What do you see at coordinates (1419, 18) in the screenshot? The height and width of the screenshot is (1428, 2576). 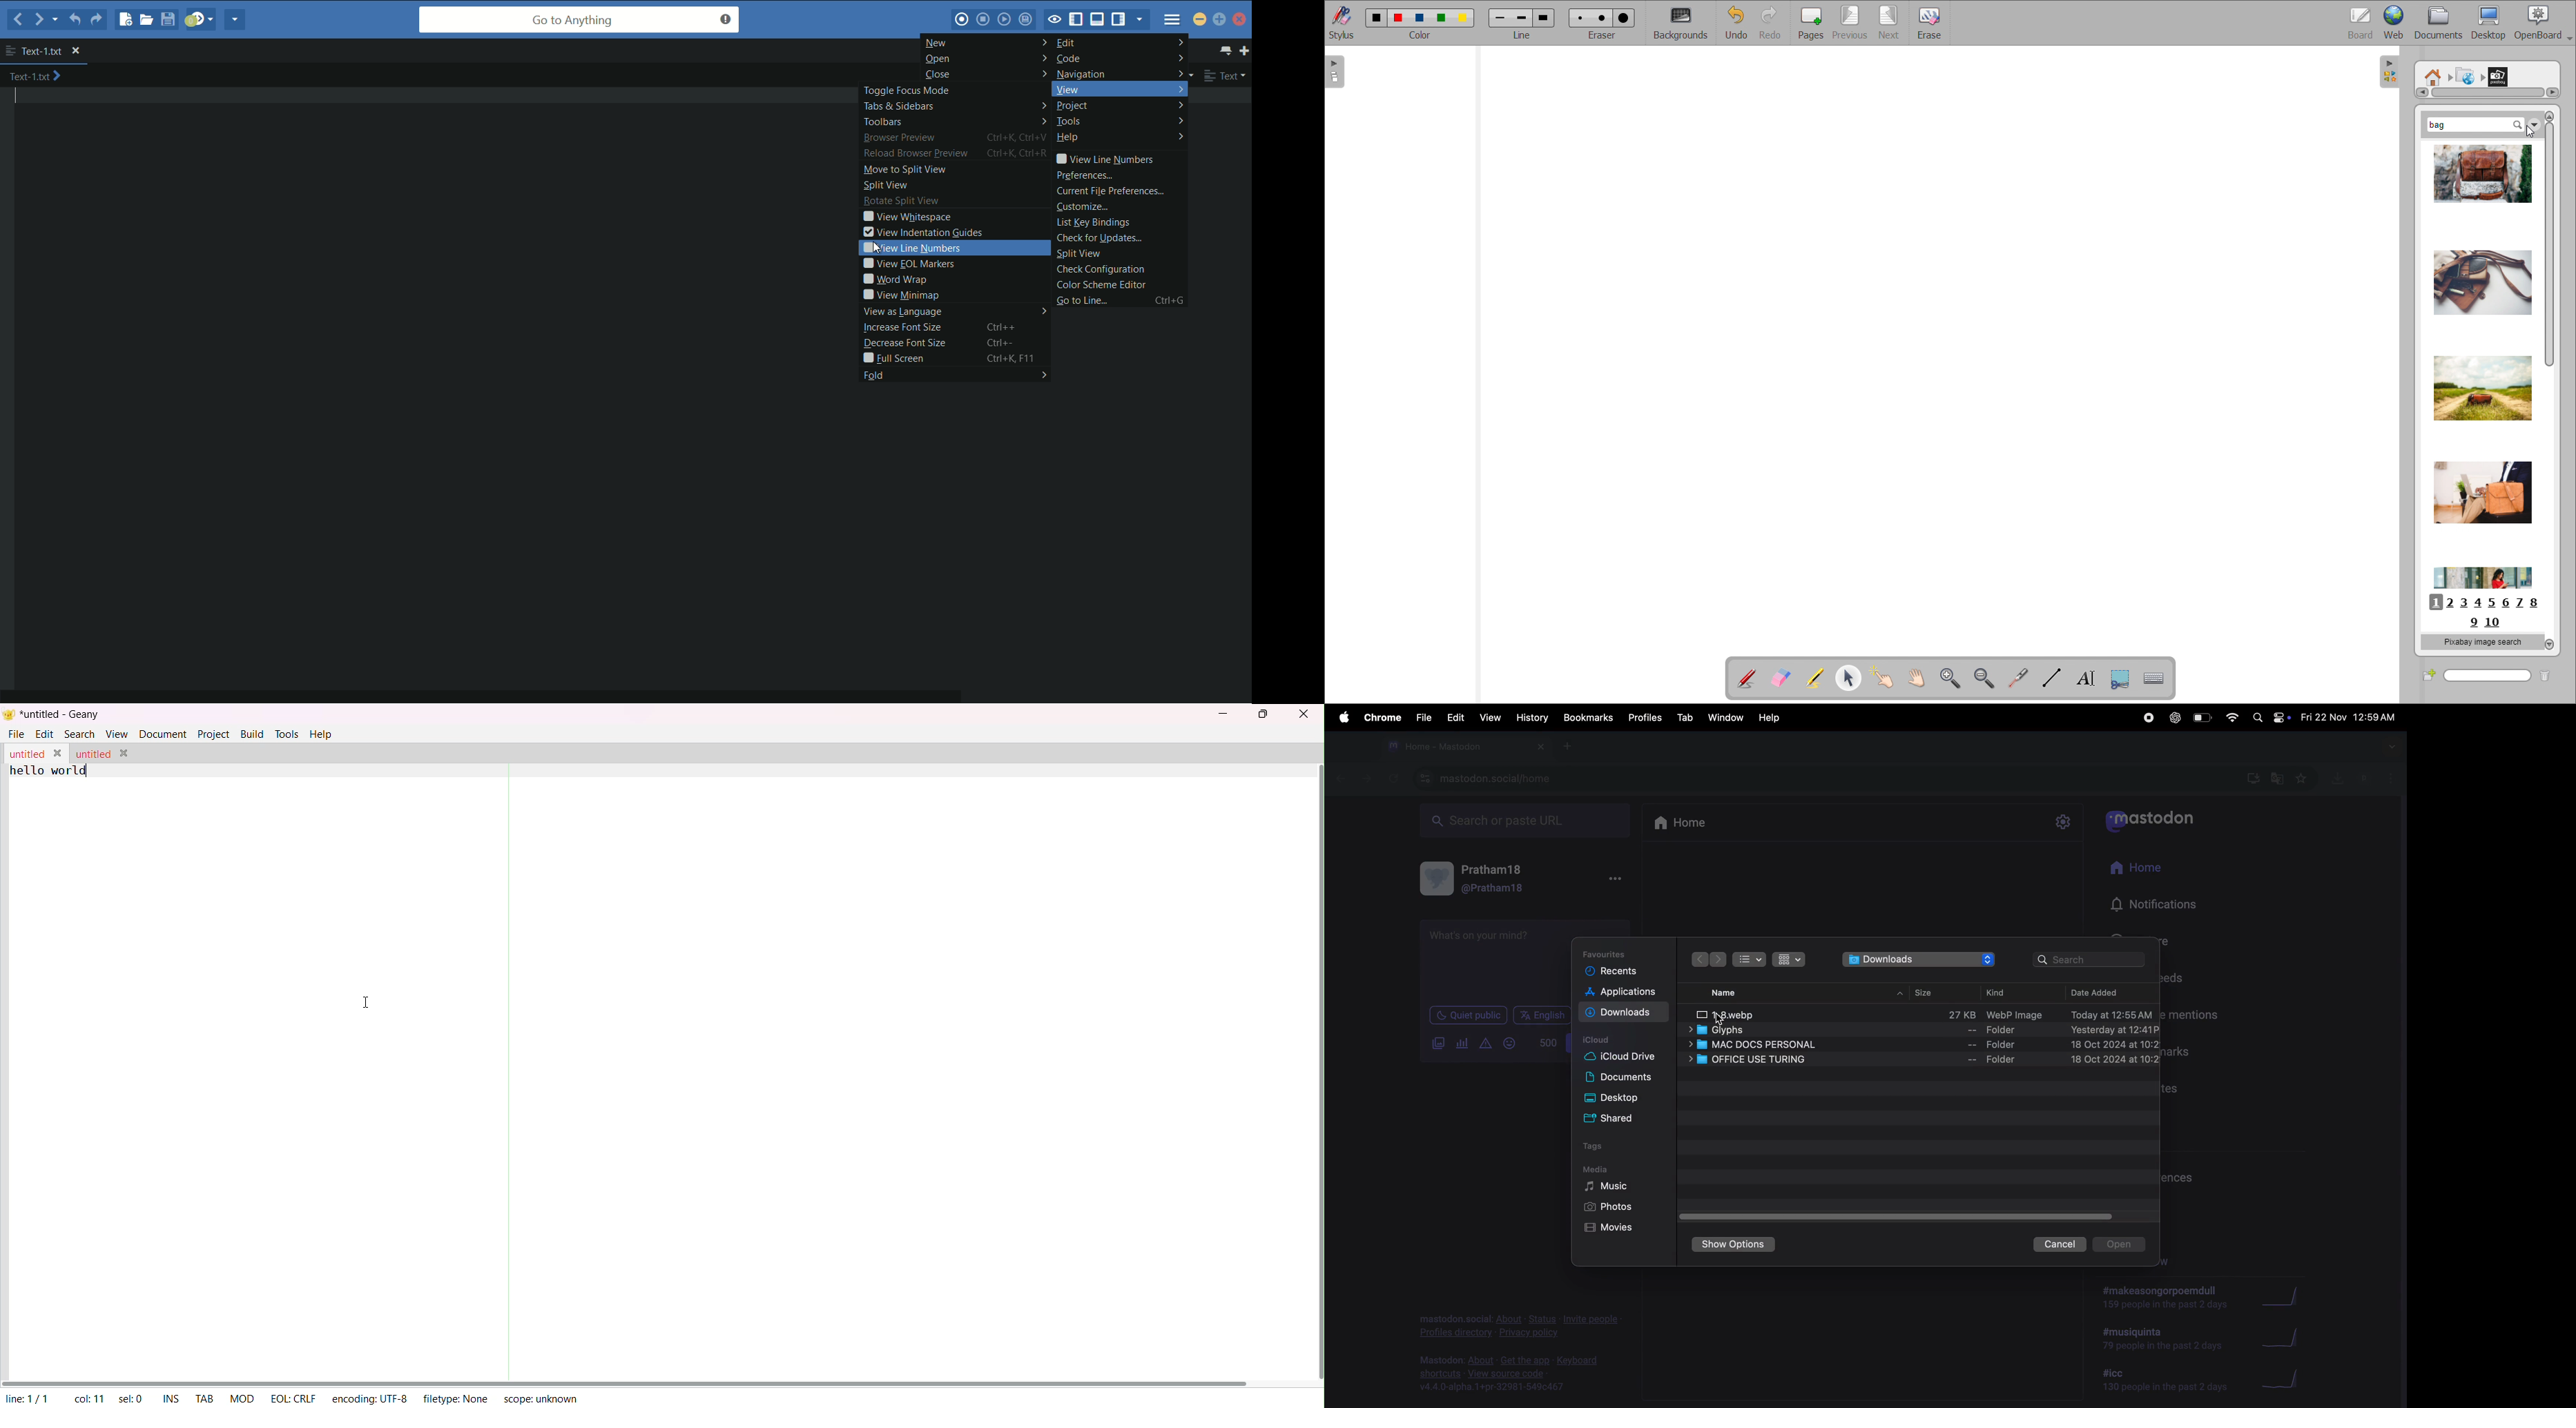 I see `Color 3` at bounding box center [1419, 18].